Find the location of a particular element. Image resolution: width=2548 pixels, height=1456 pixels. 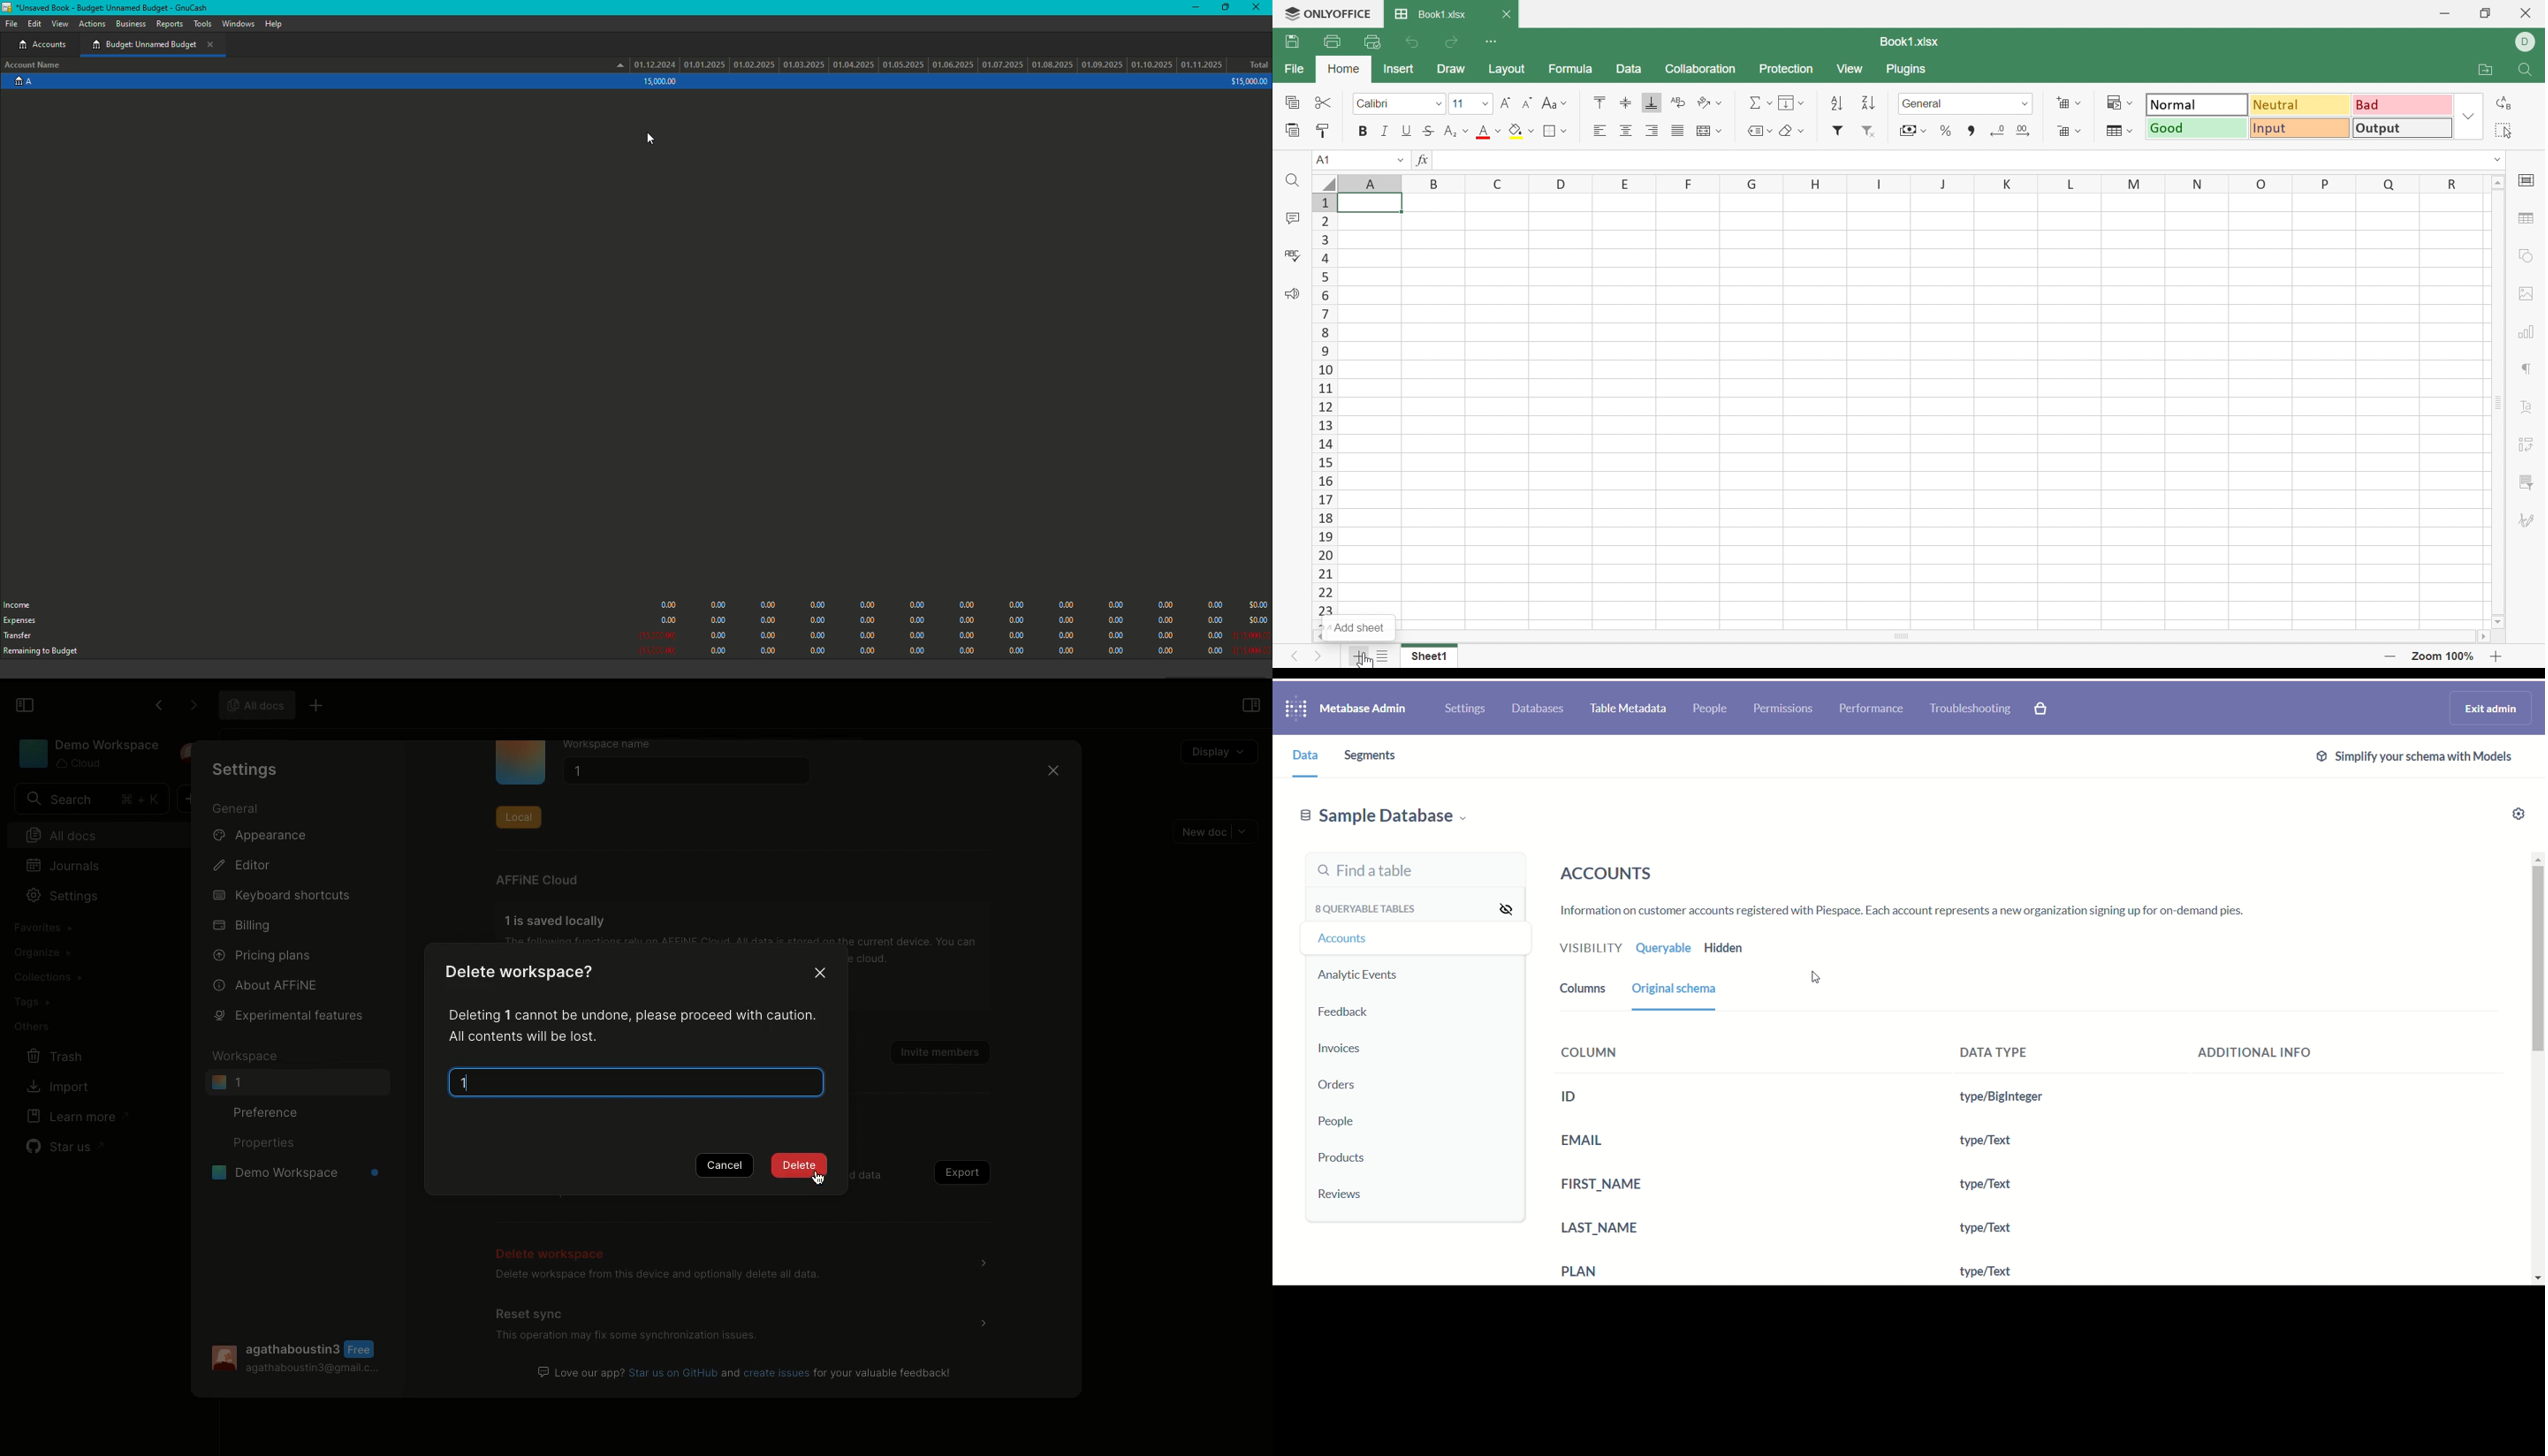

Sort ascending is located at coordinates (1835, 104).